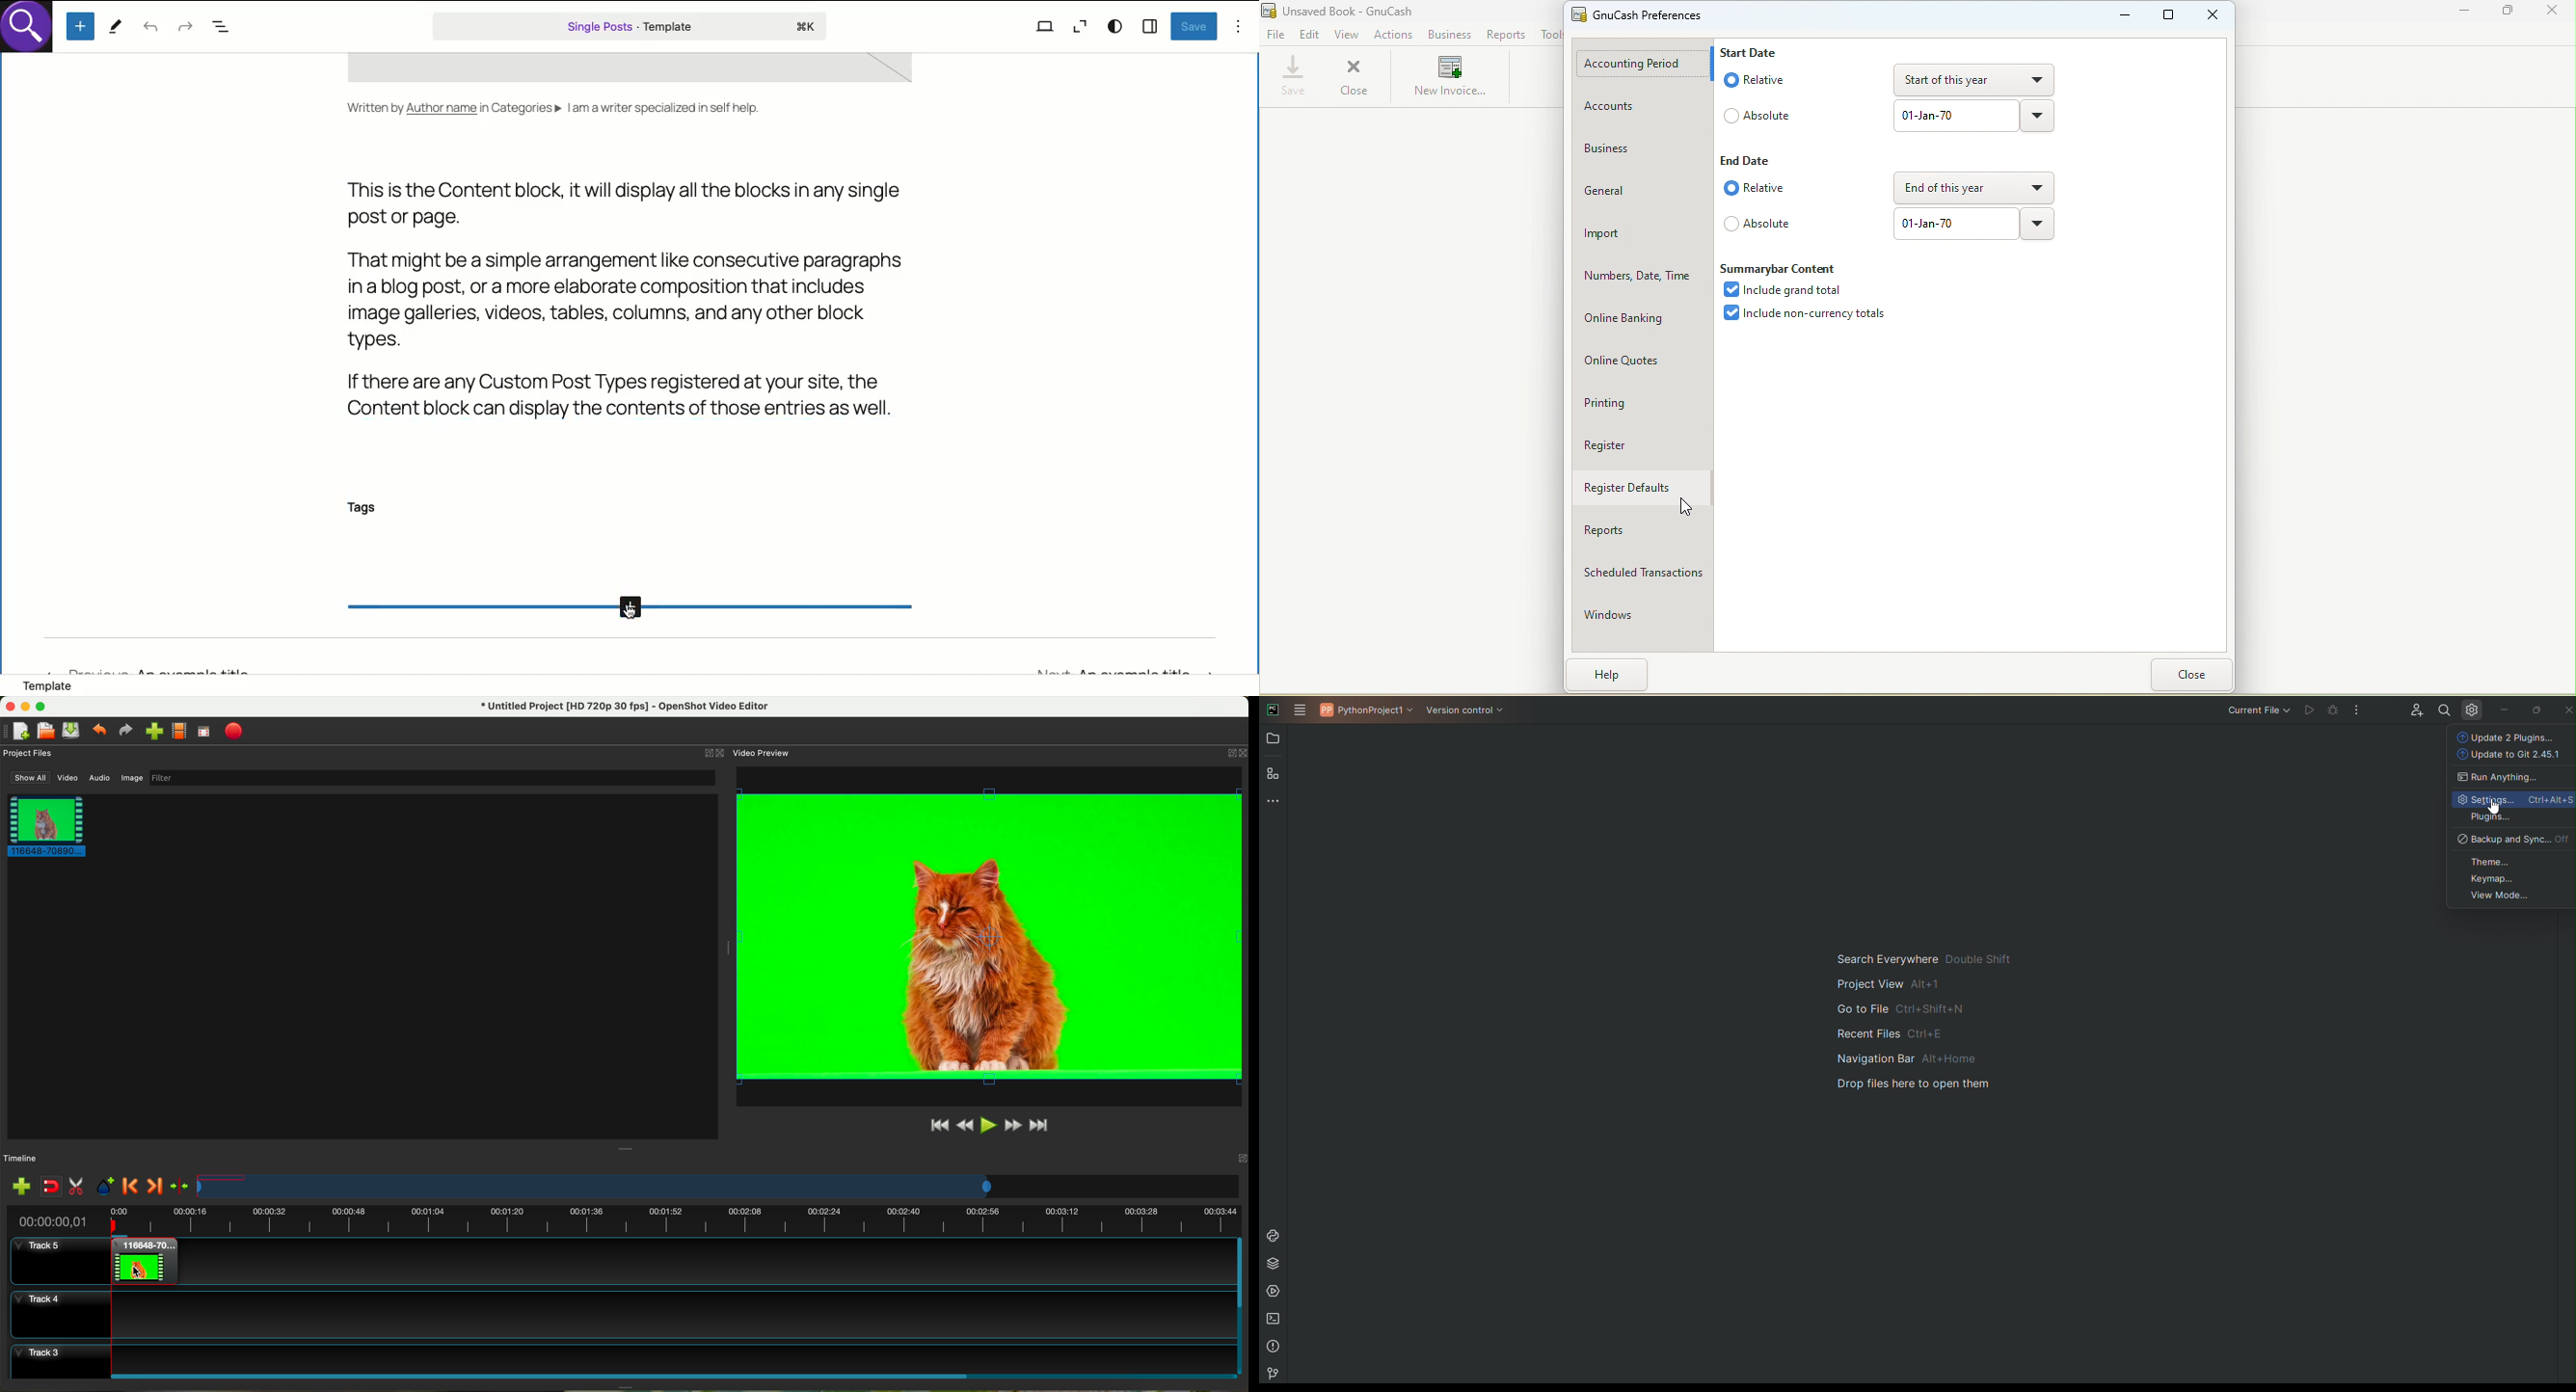 This screenshot has height=1400, width=2576. What do you see at coordinates (367, 508) in the screenshot?
I see `Tags` at bounding box center [367, 508].